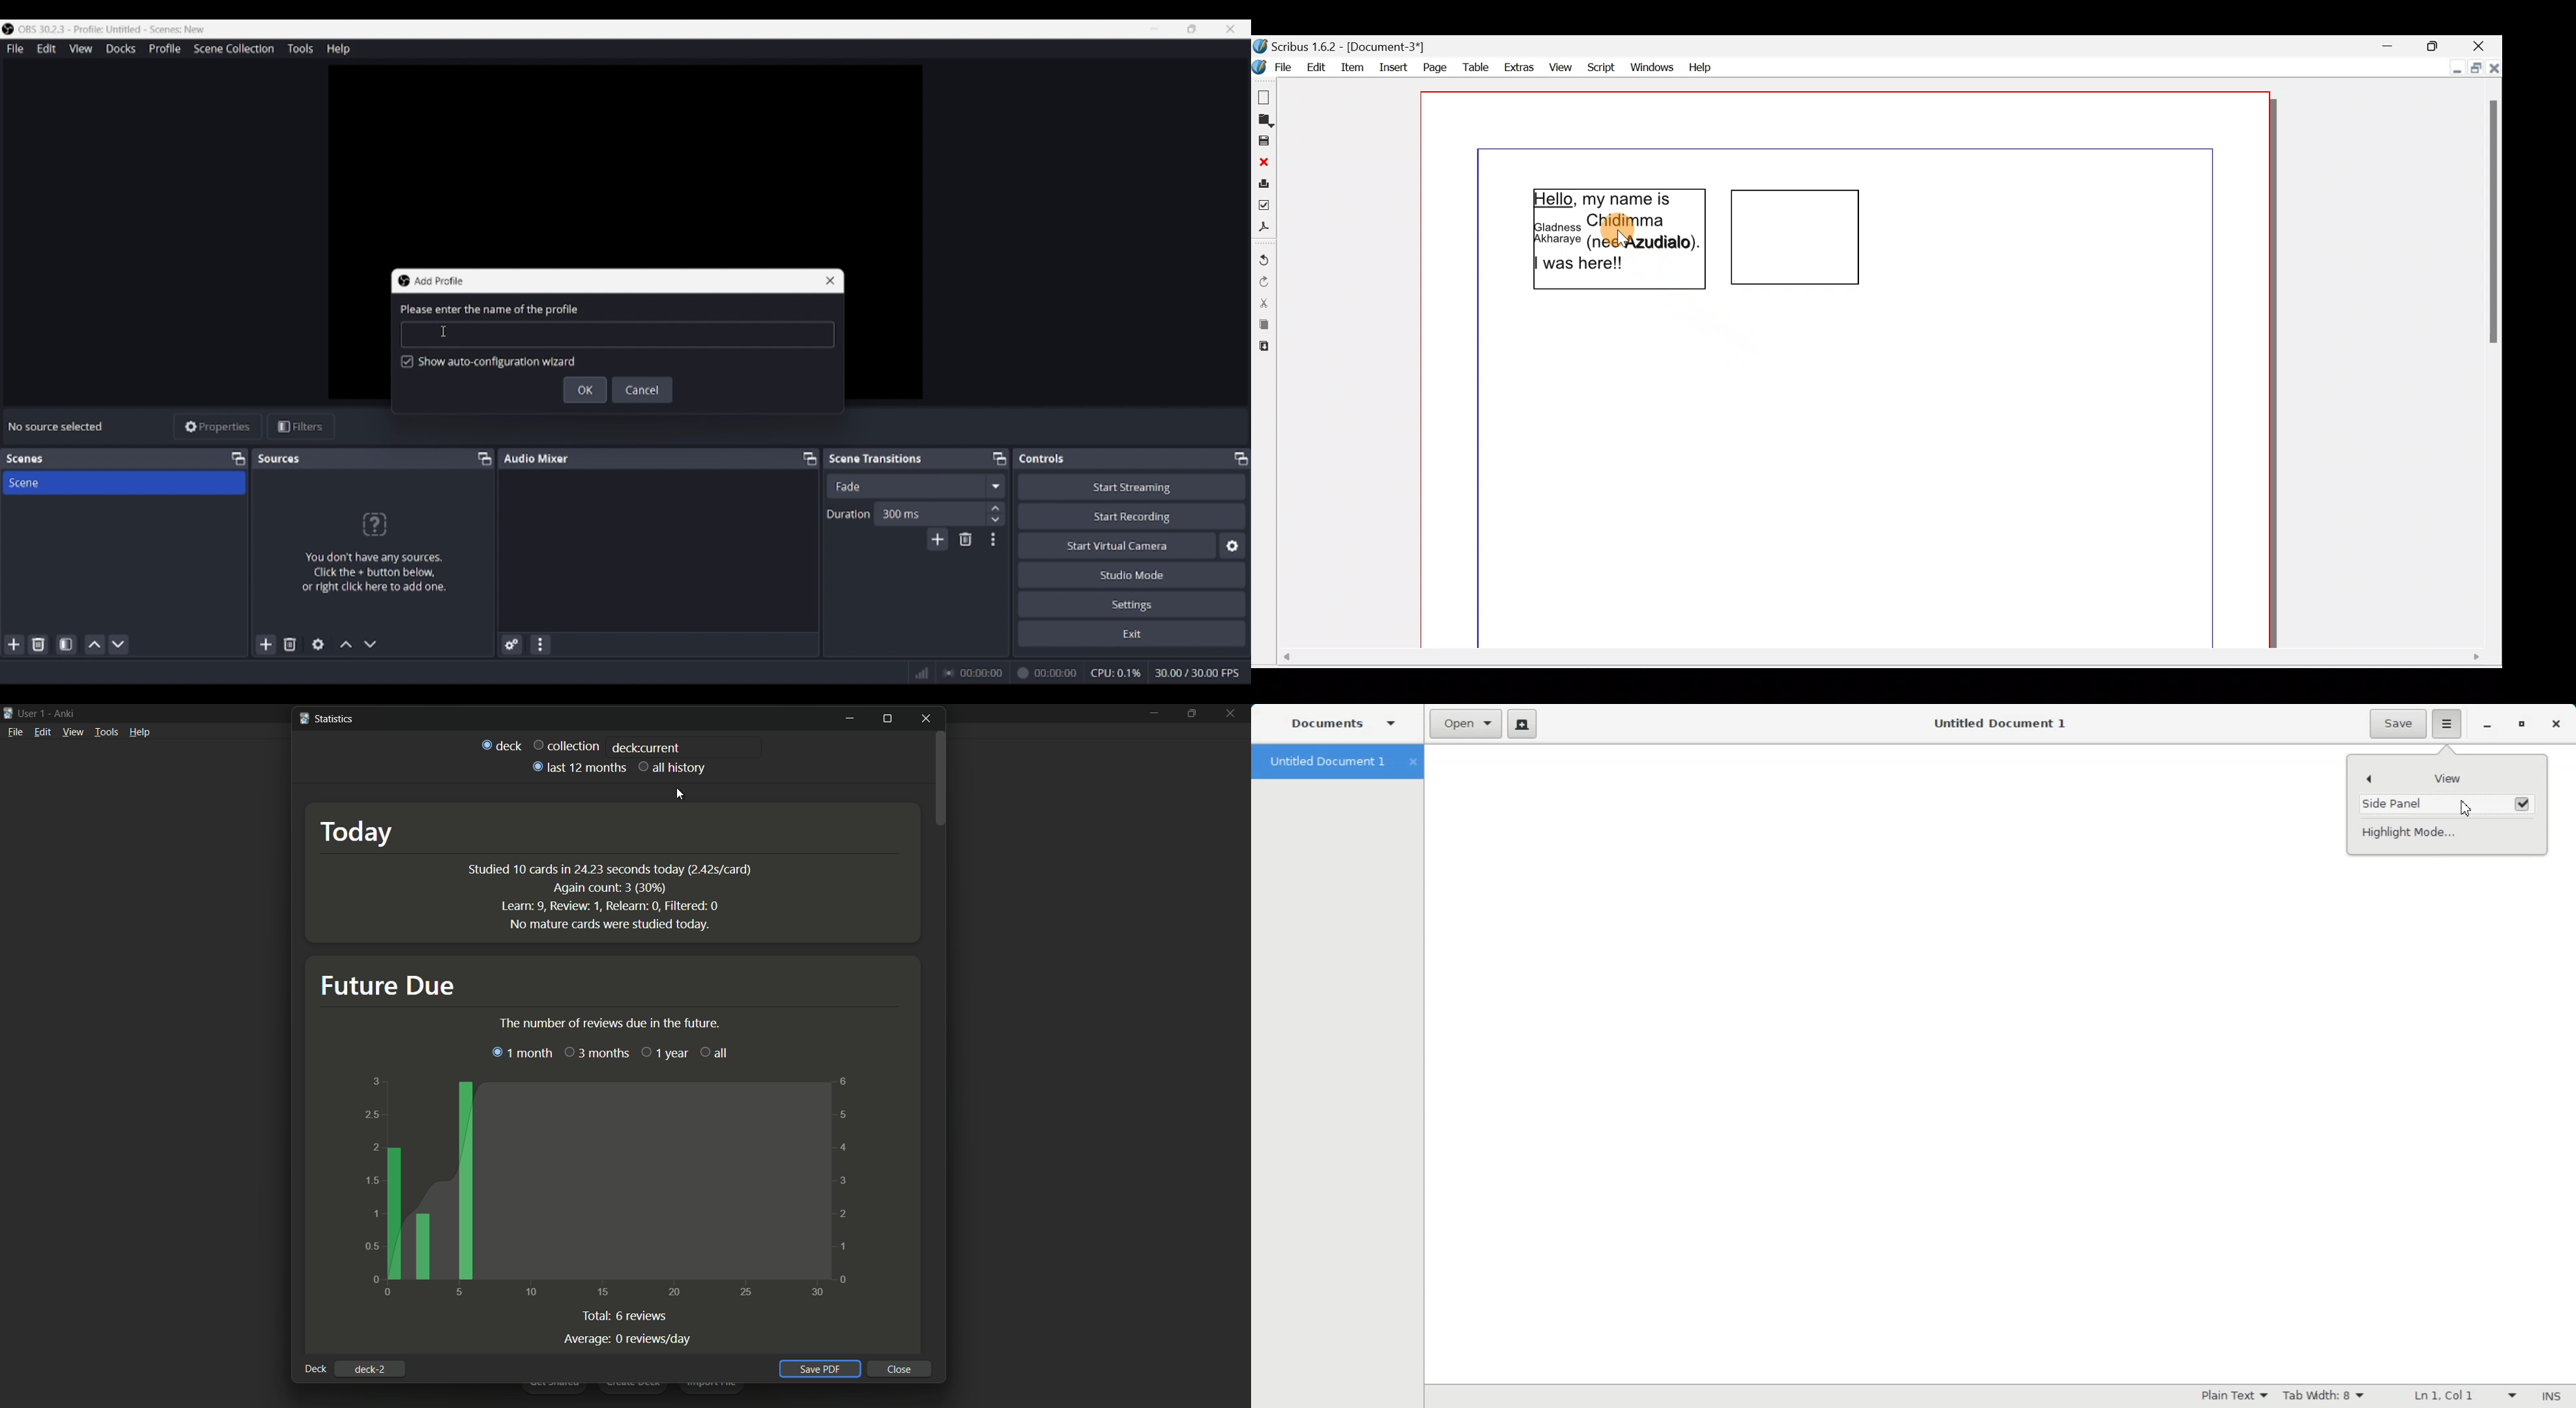 The image size is (2576, 1428). I want to click on Settings, so click(1133, 604).